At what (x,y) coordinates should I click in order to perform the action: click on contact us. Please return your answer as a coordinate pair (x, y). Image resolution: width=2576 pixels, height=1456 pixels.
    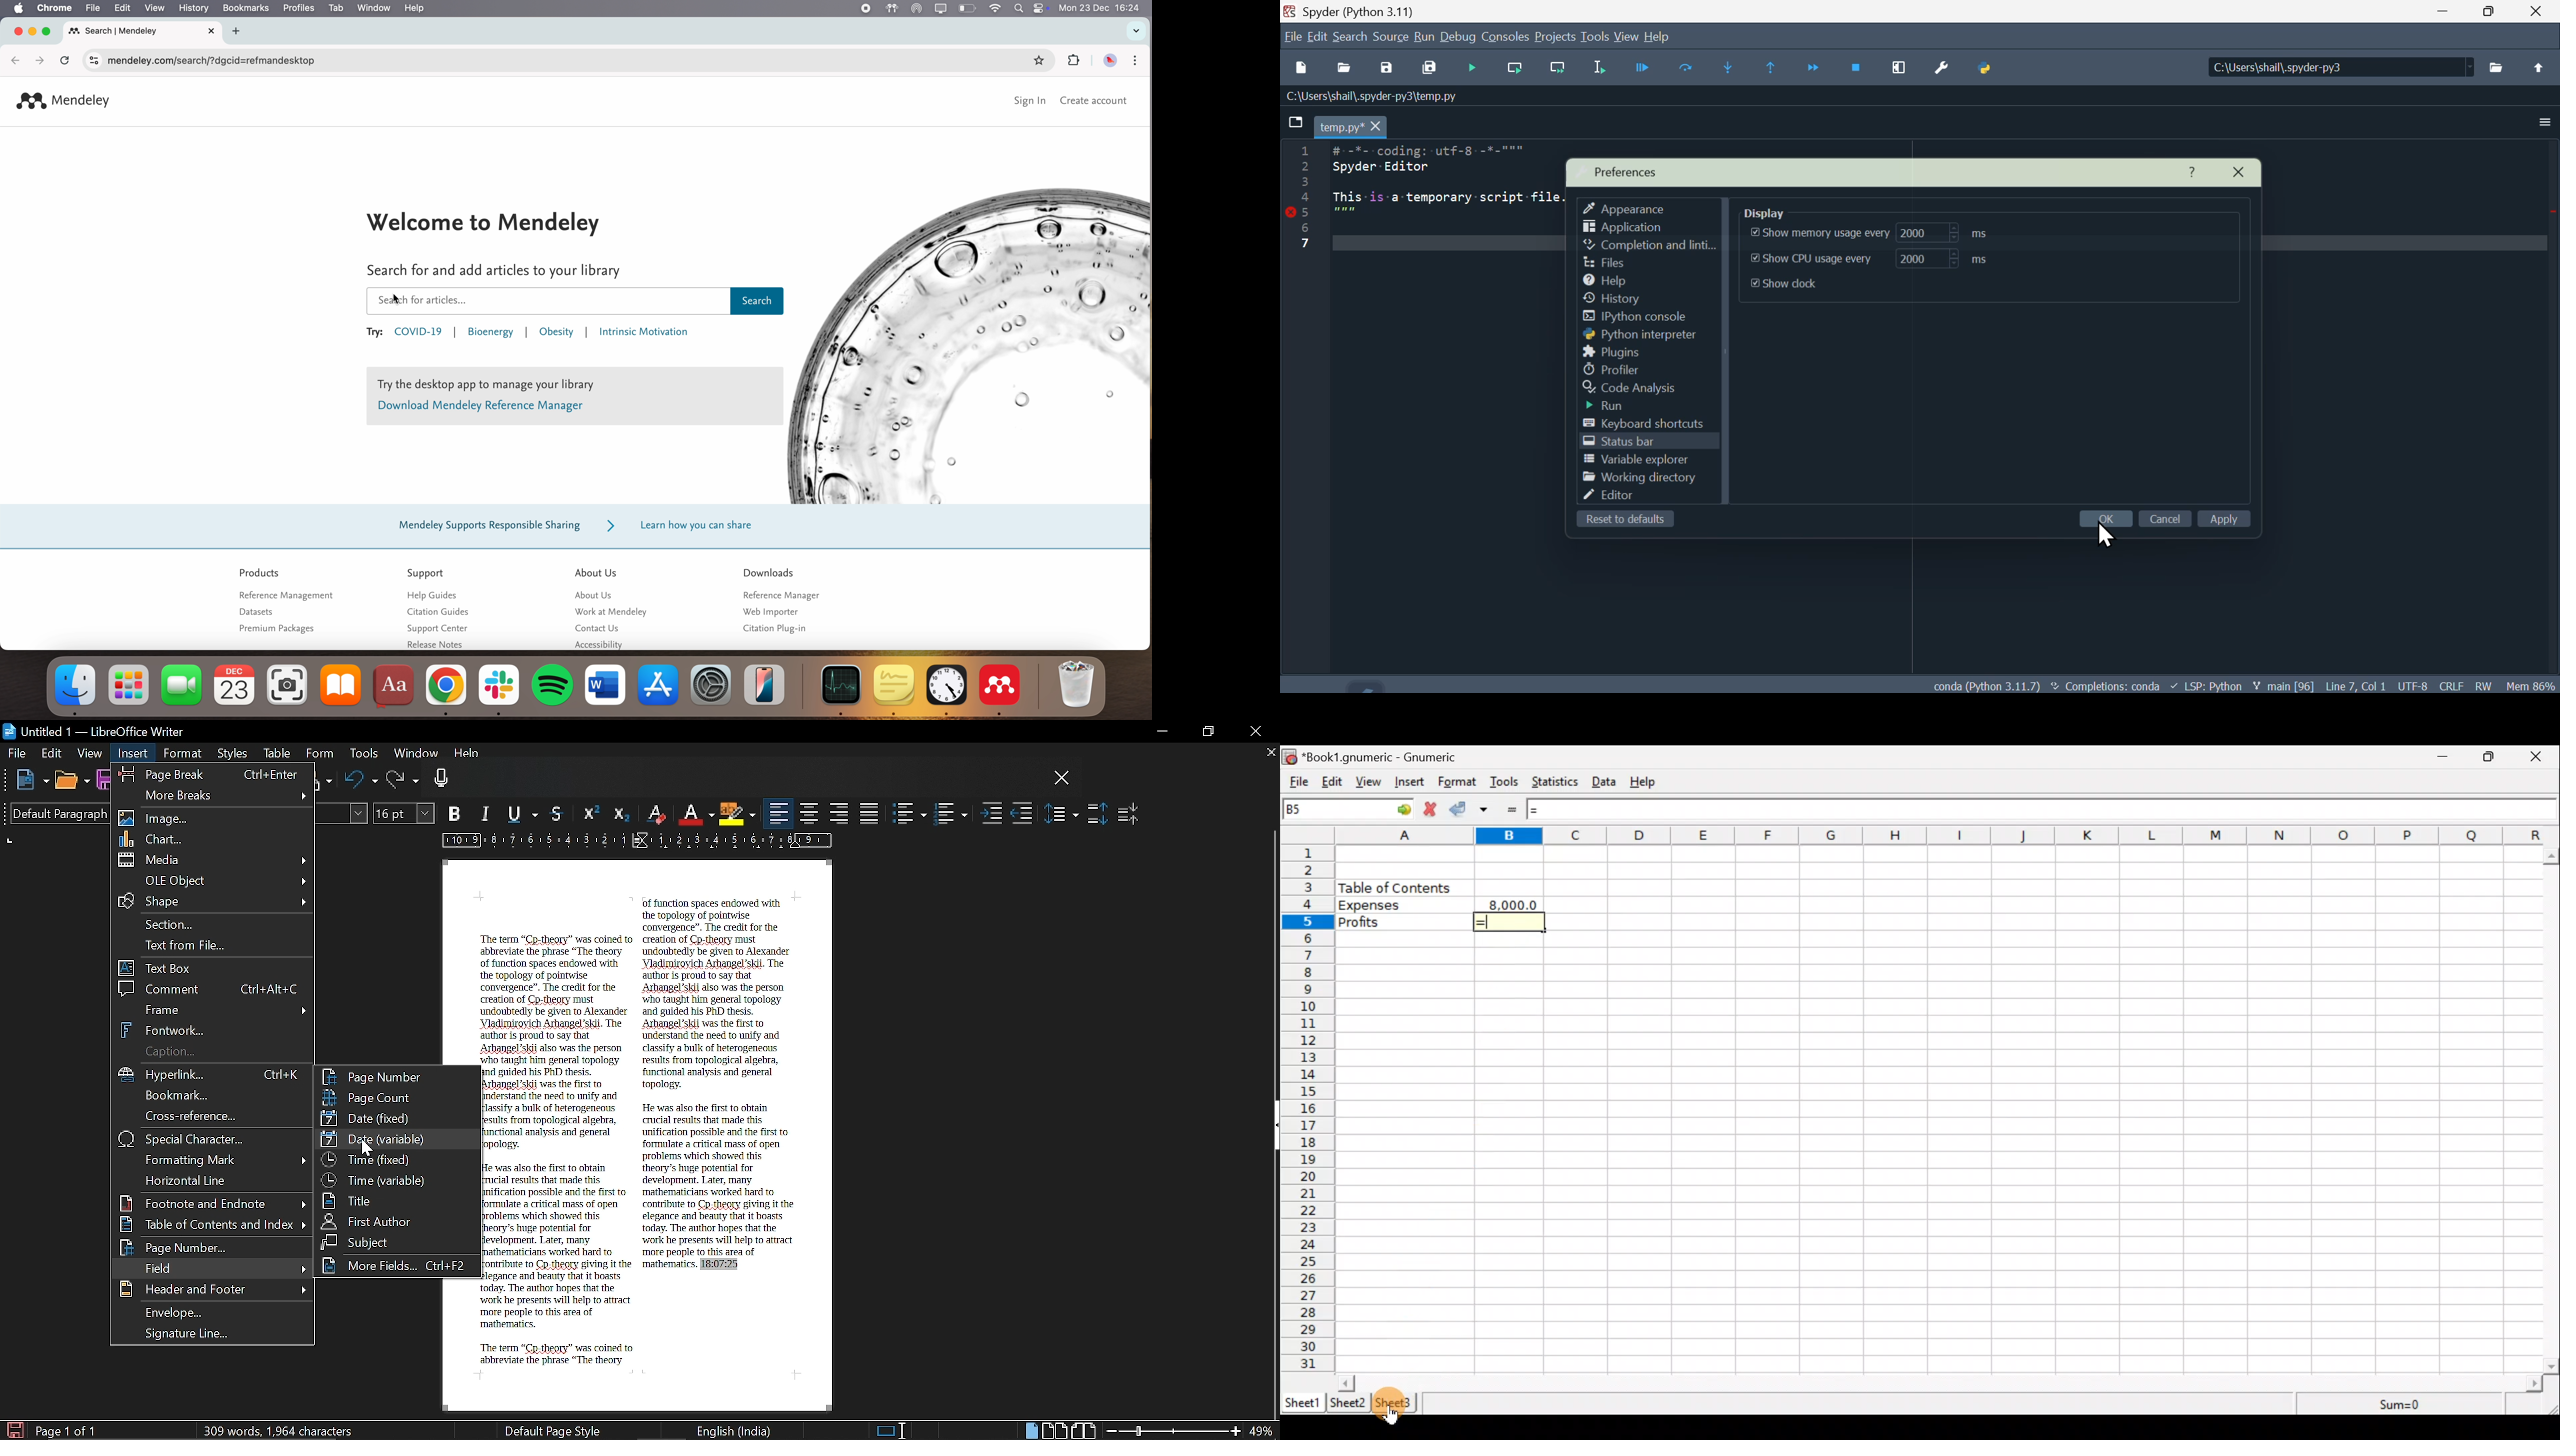
    Looking at the image, I should click on (599, 629).